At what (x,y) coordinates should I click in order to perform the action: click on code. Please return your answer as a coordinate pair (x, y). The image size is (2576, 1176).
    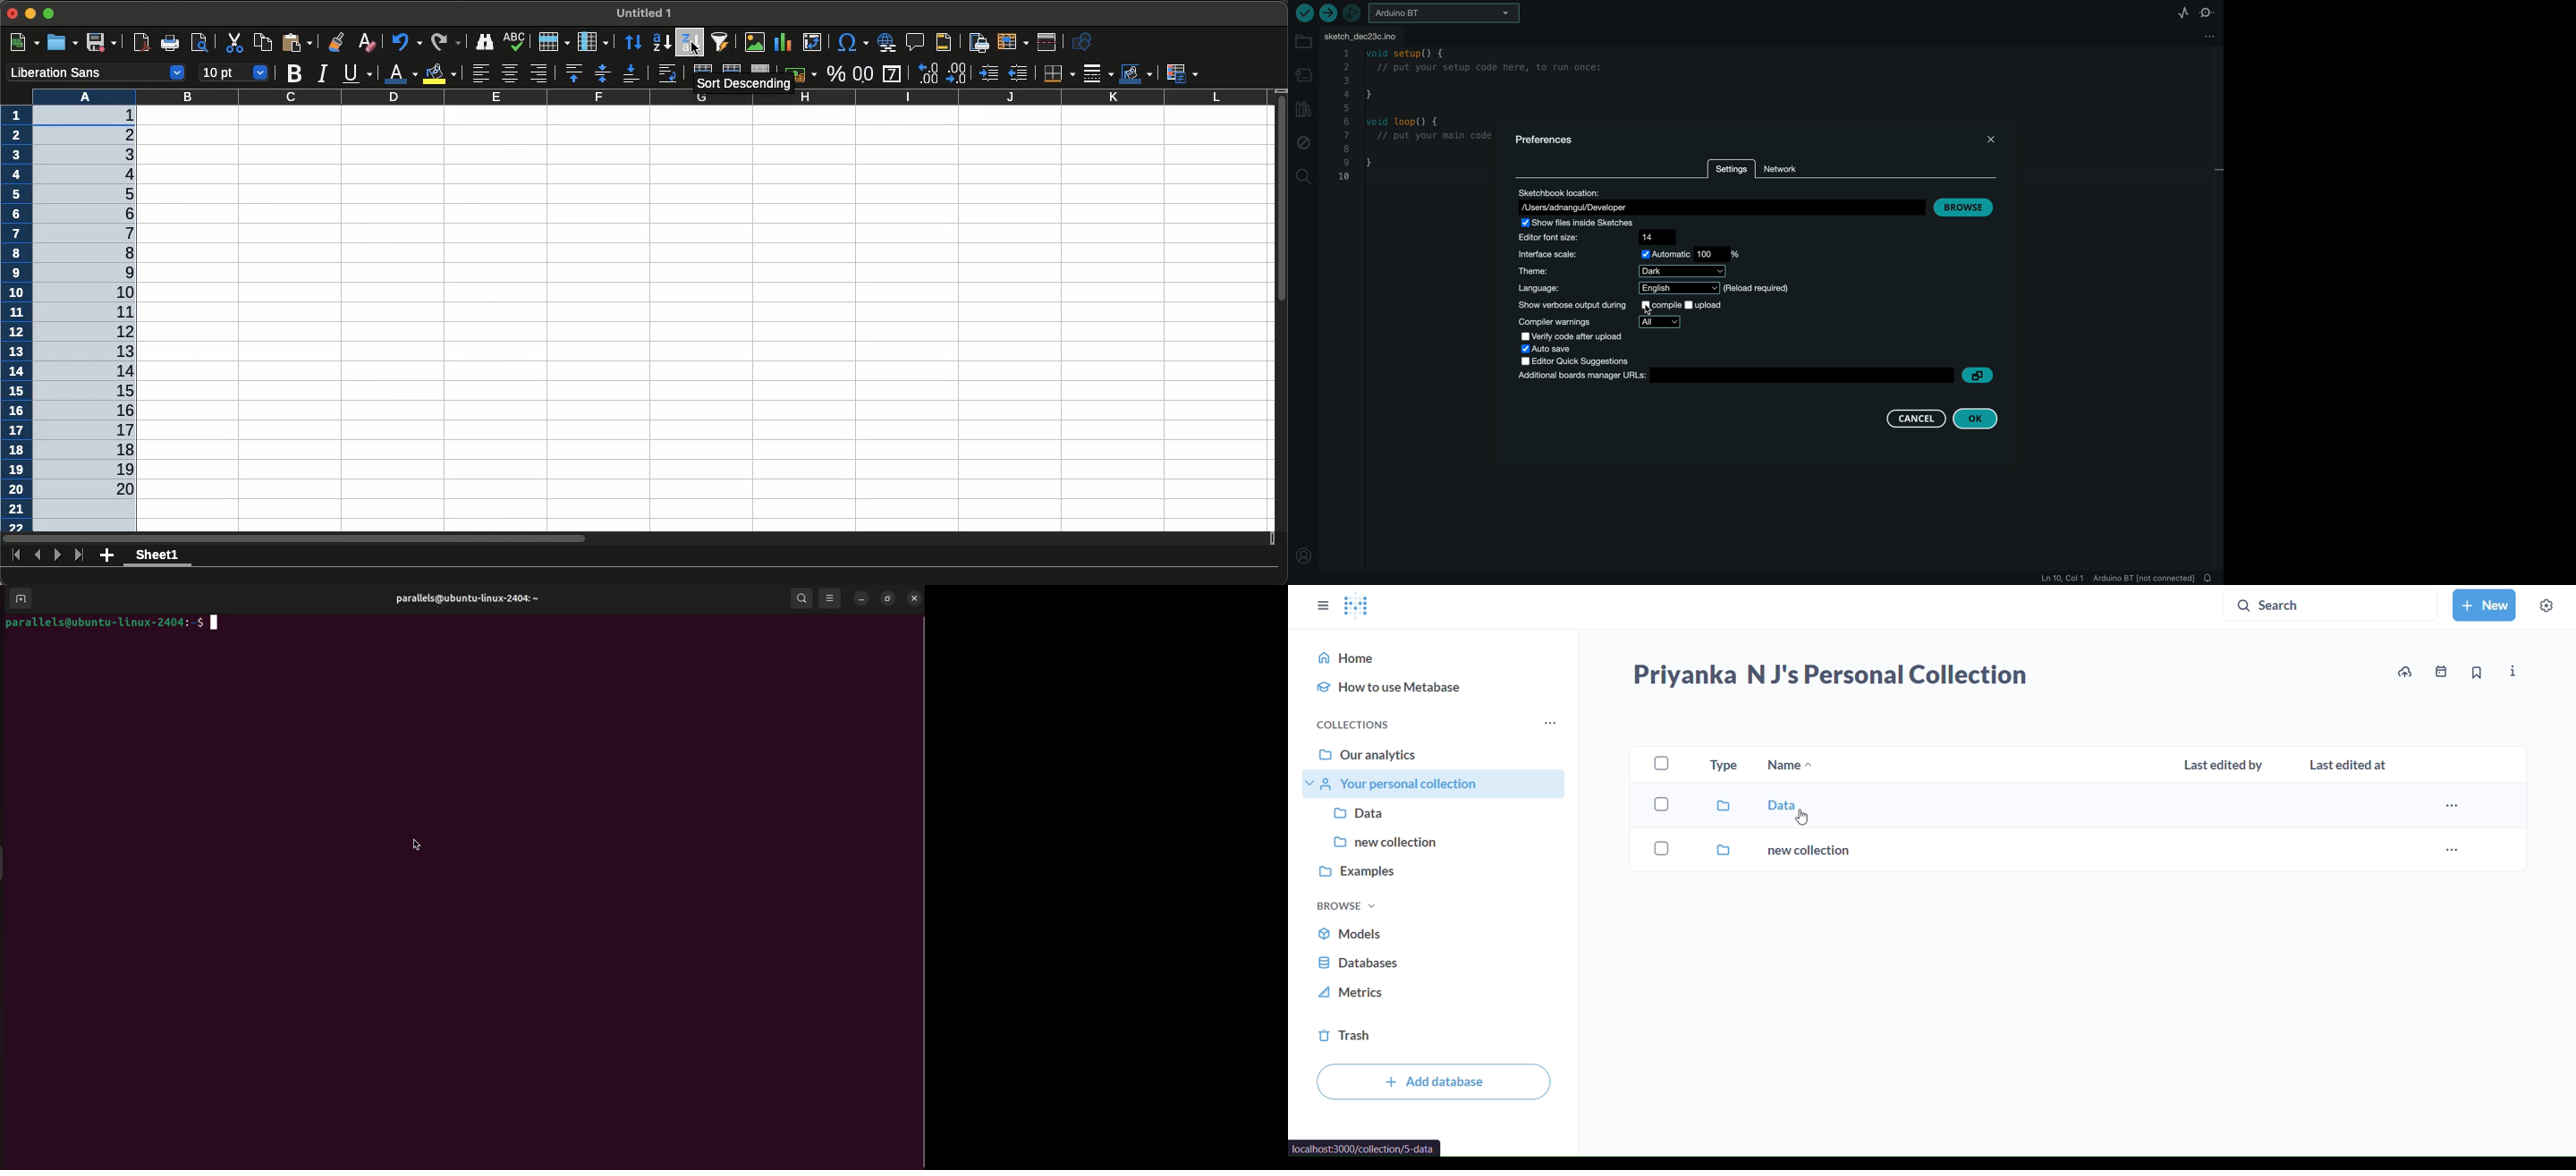
    Looking at the image, I should click on (1414, 118).